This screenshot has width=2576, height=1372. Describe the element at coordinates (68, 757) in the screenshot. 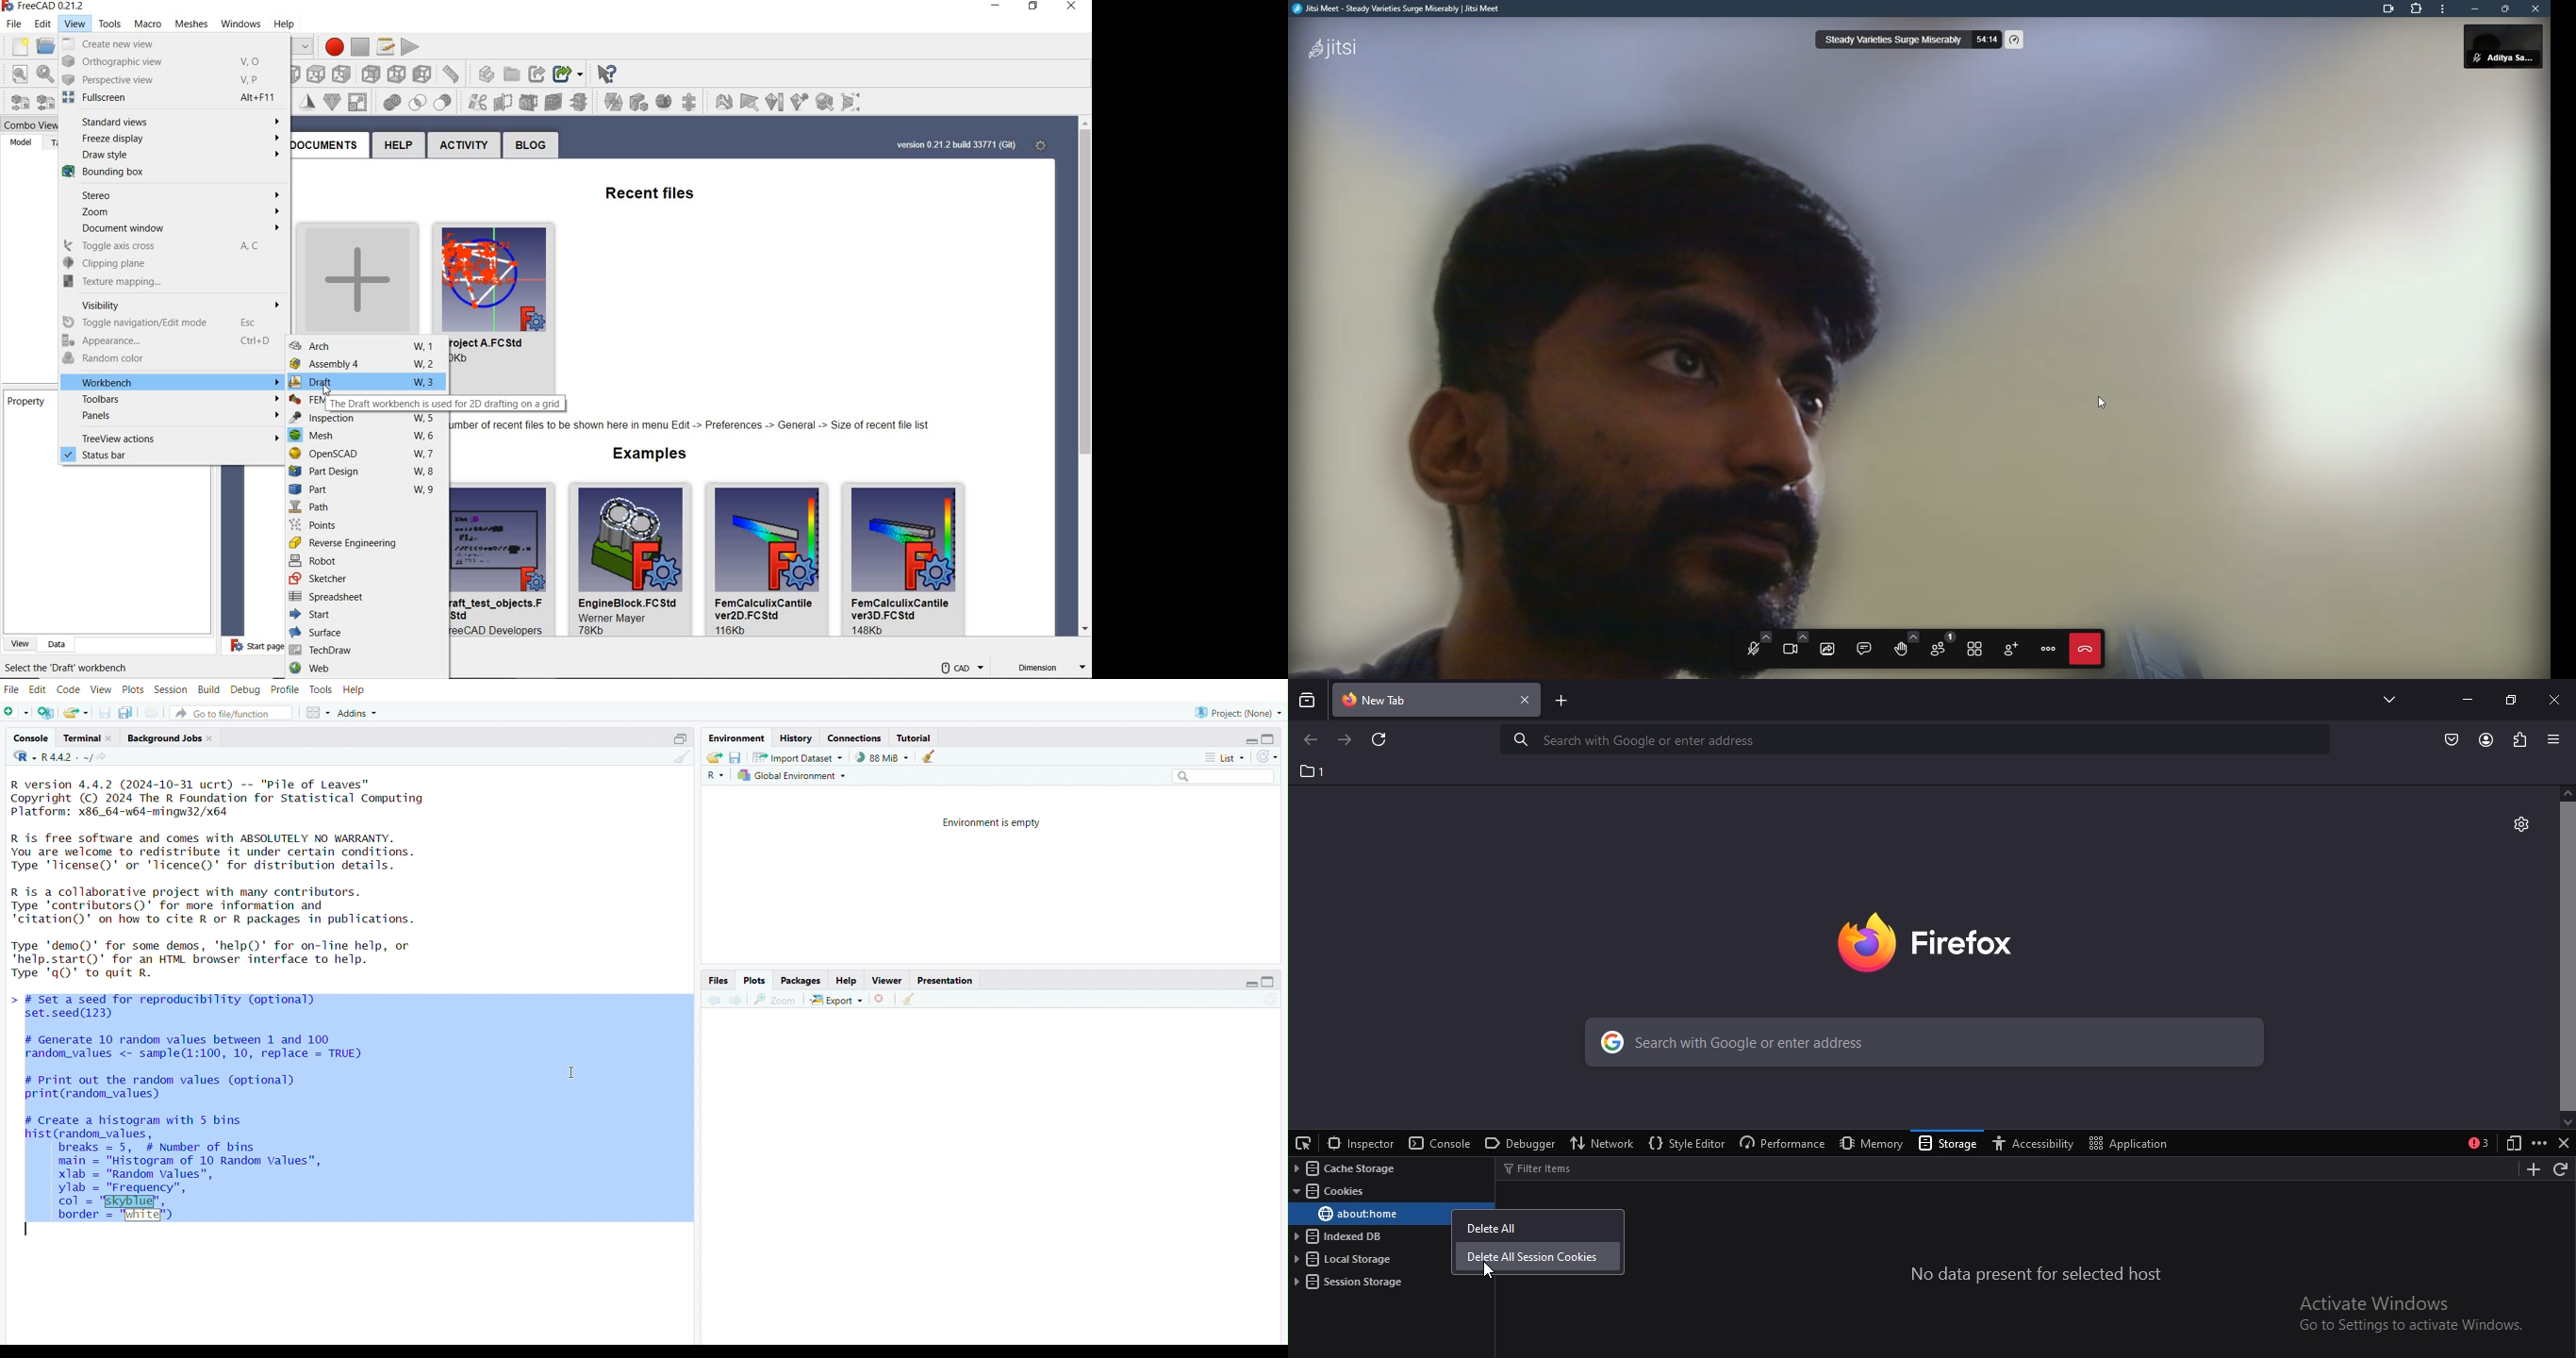

I see `R 4.4.2 . ~/` at that location.